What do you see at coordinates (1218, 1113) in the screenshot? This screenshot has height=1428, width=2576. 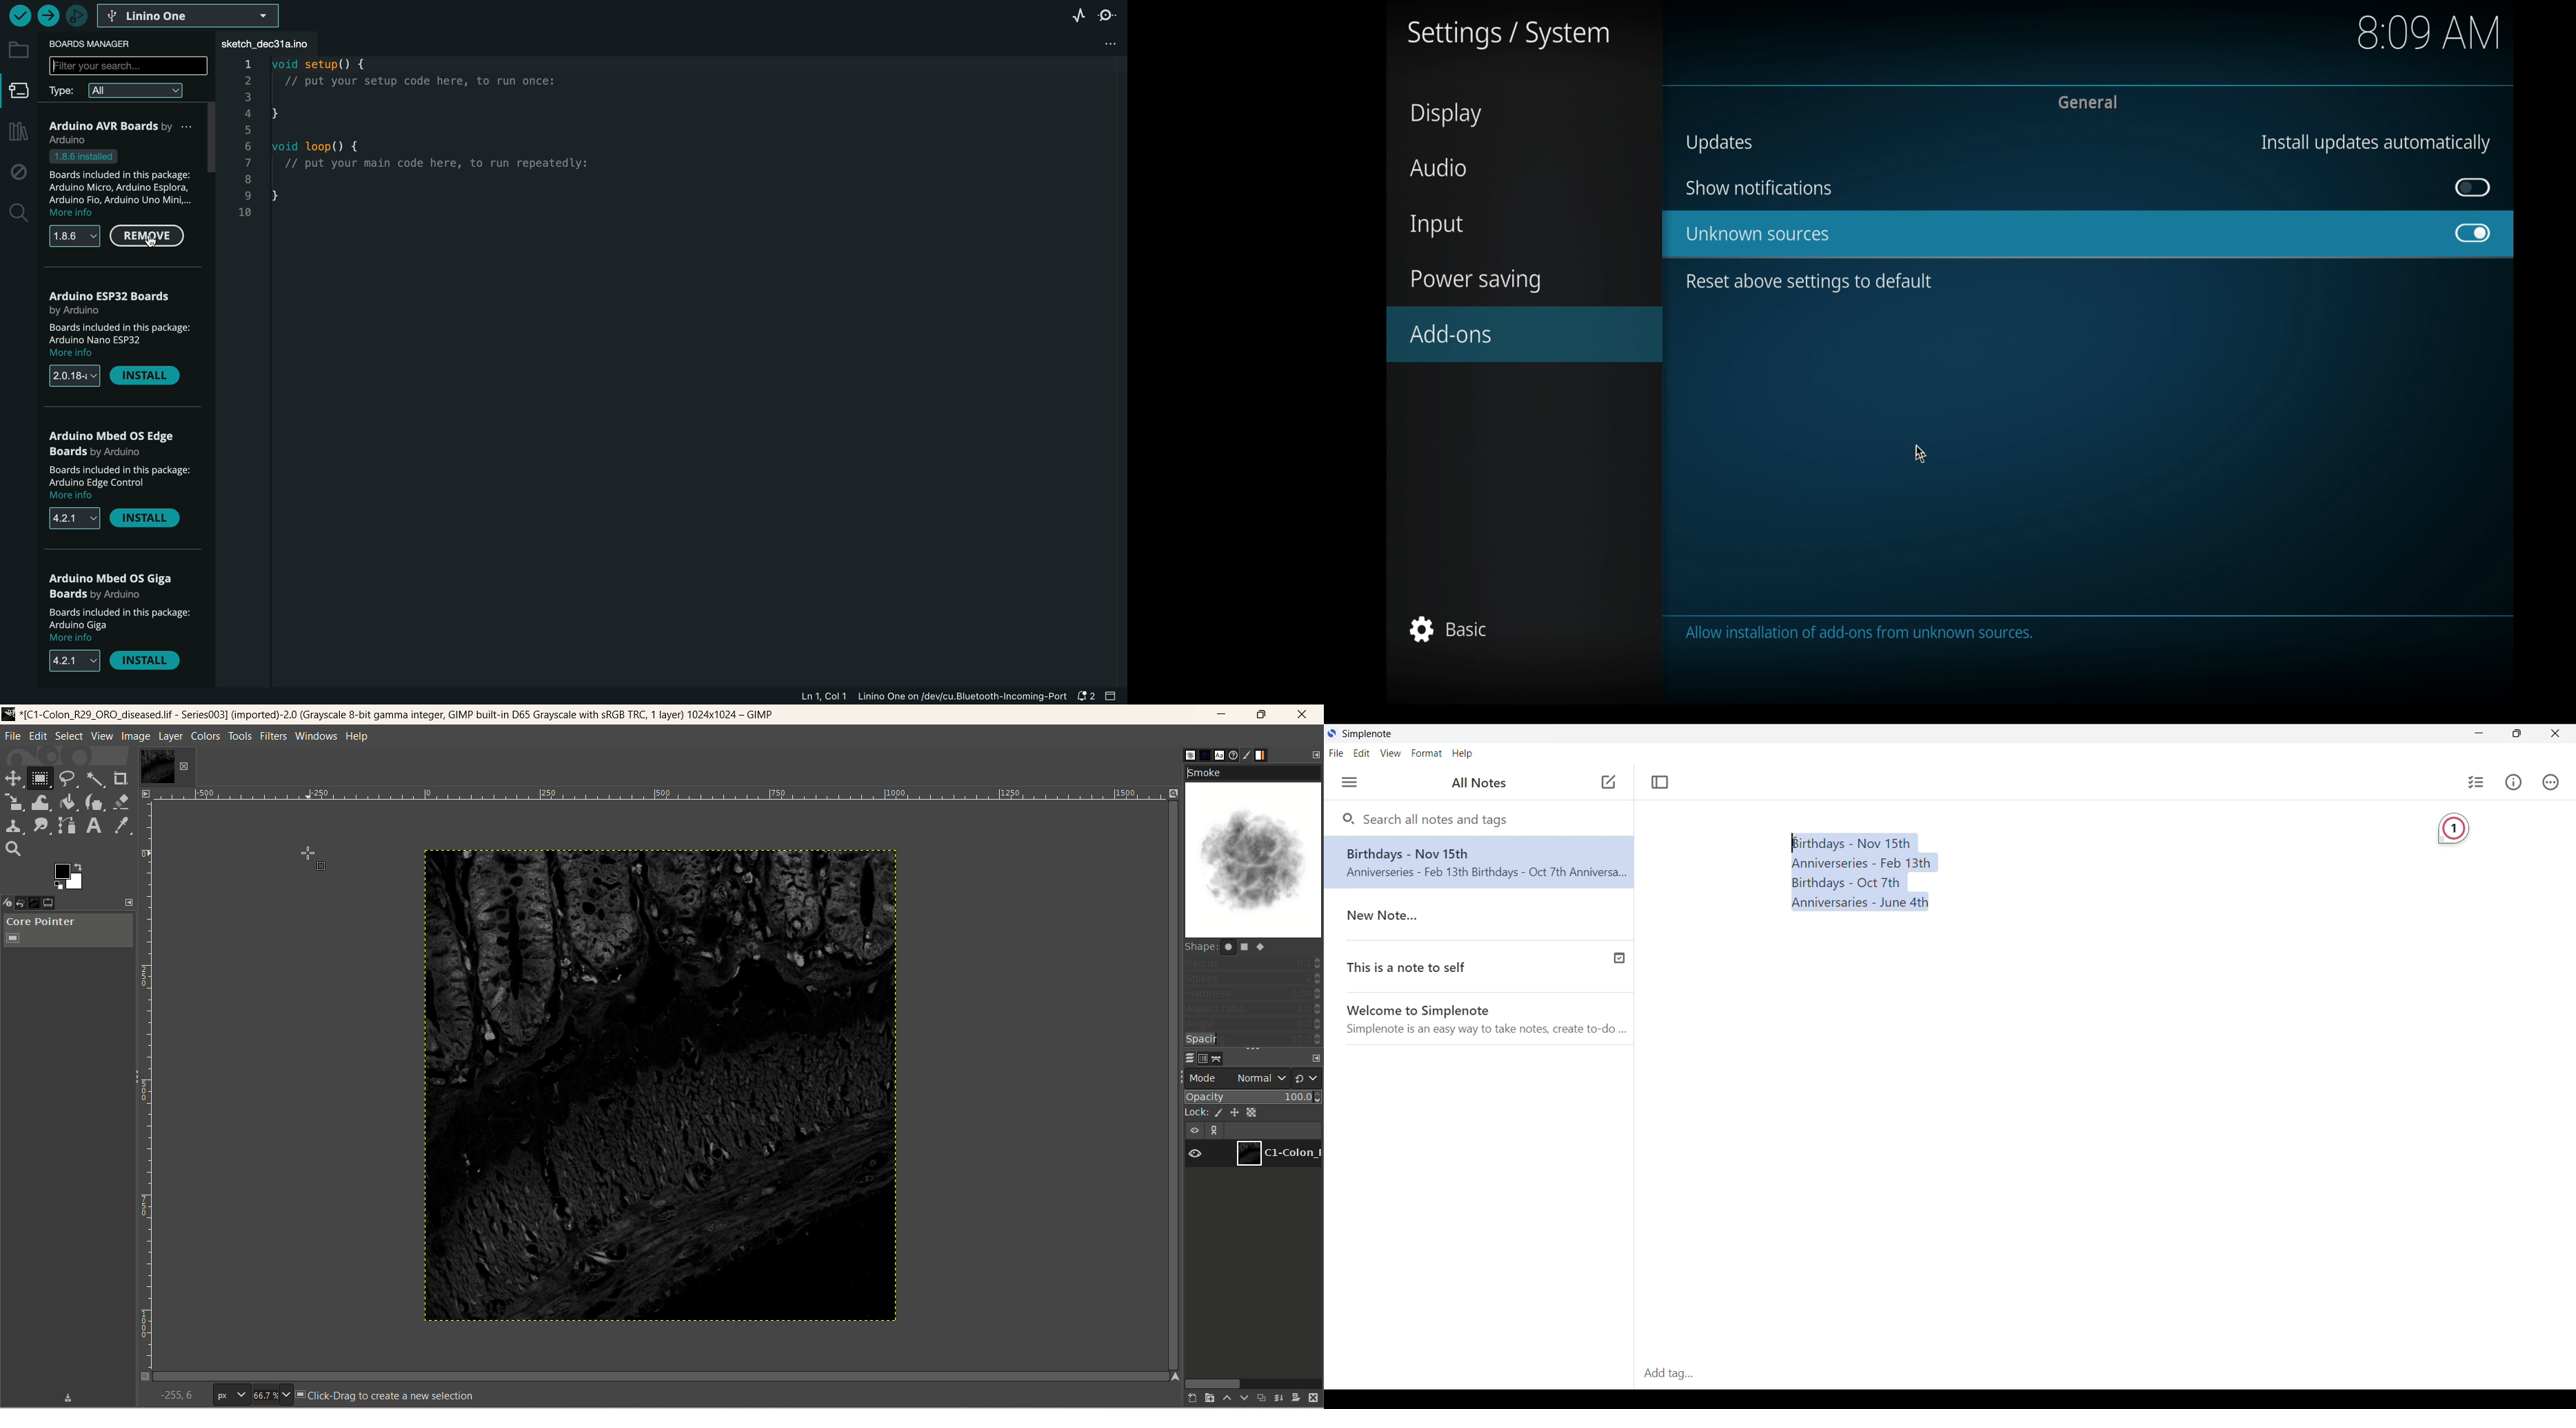 I see `lock pixel` at bounding box center [1218, 1113].